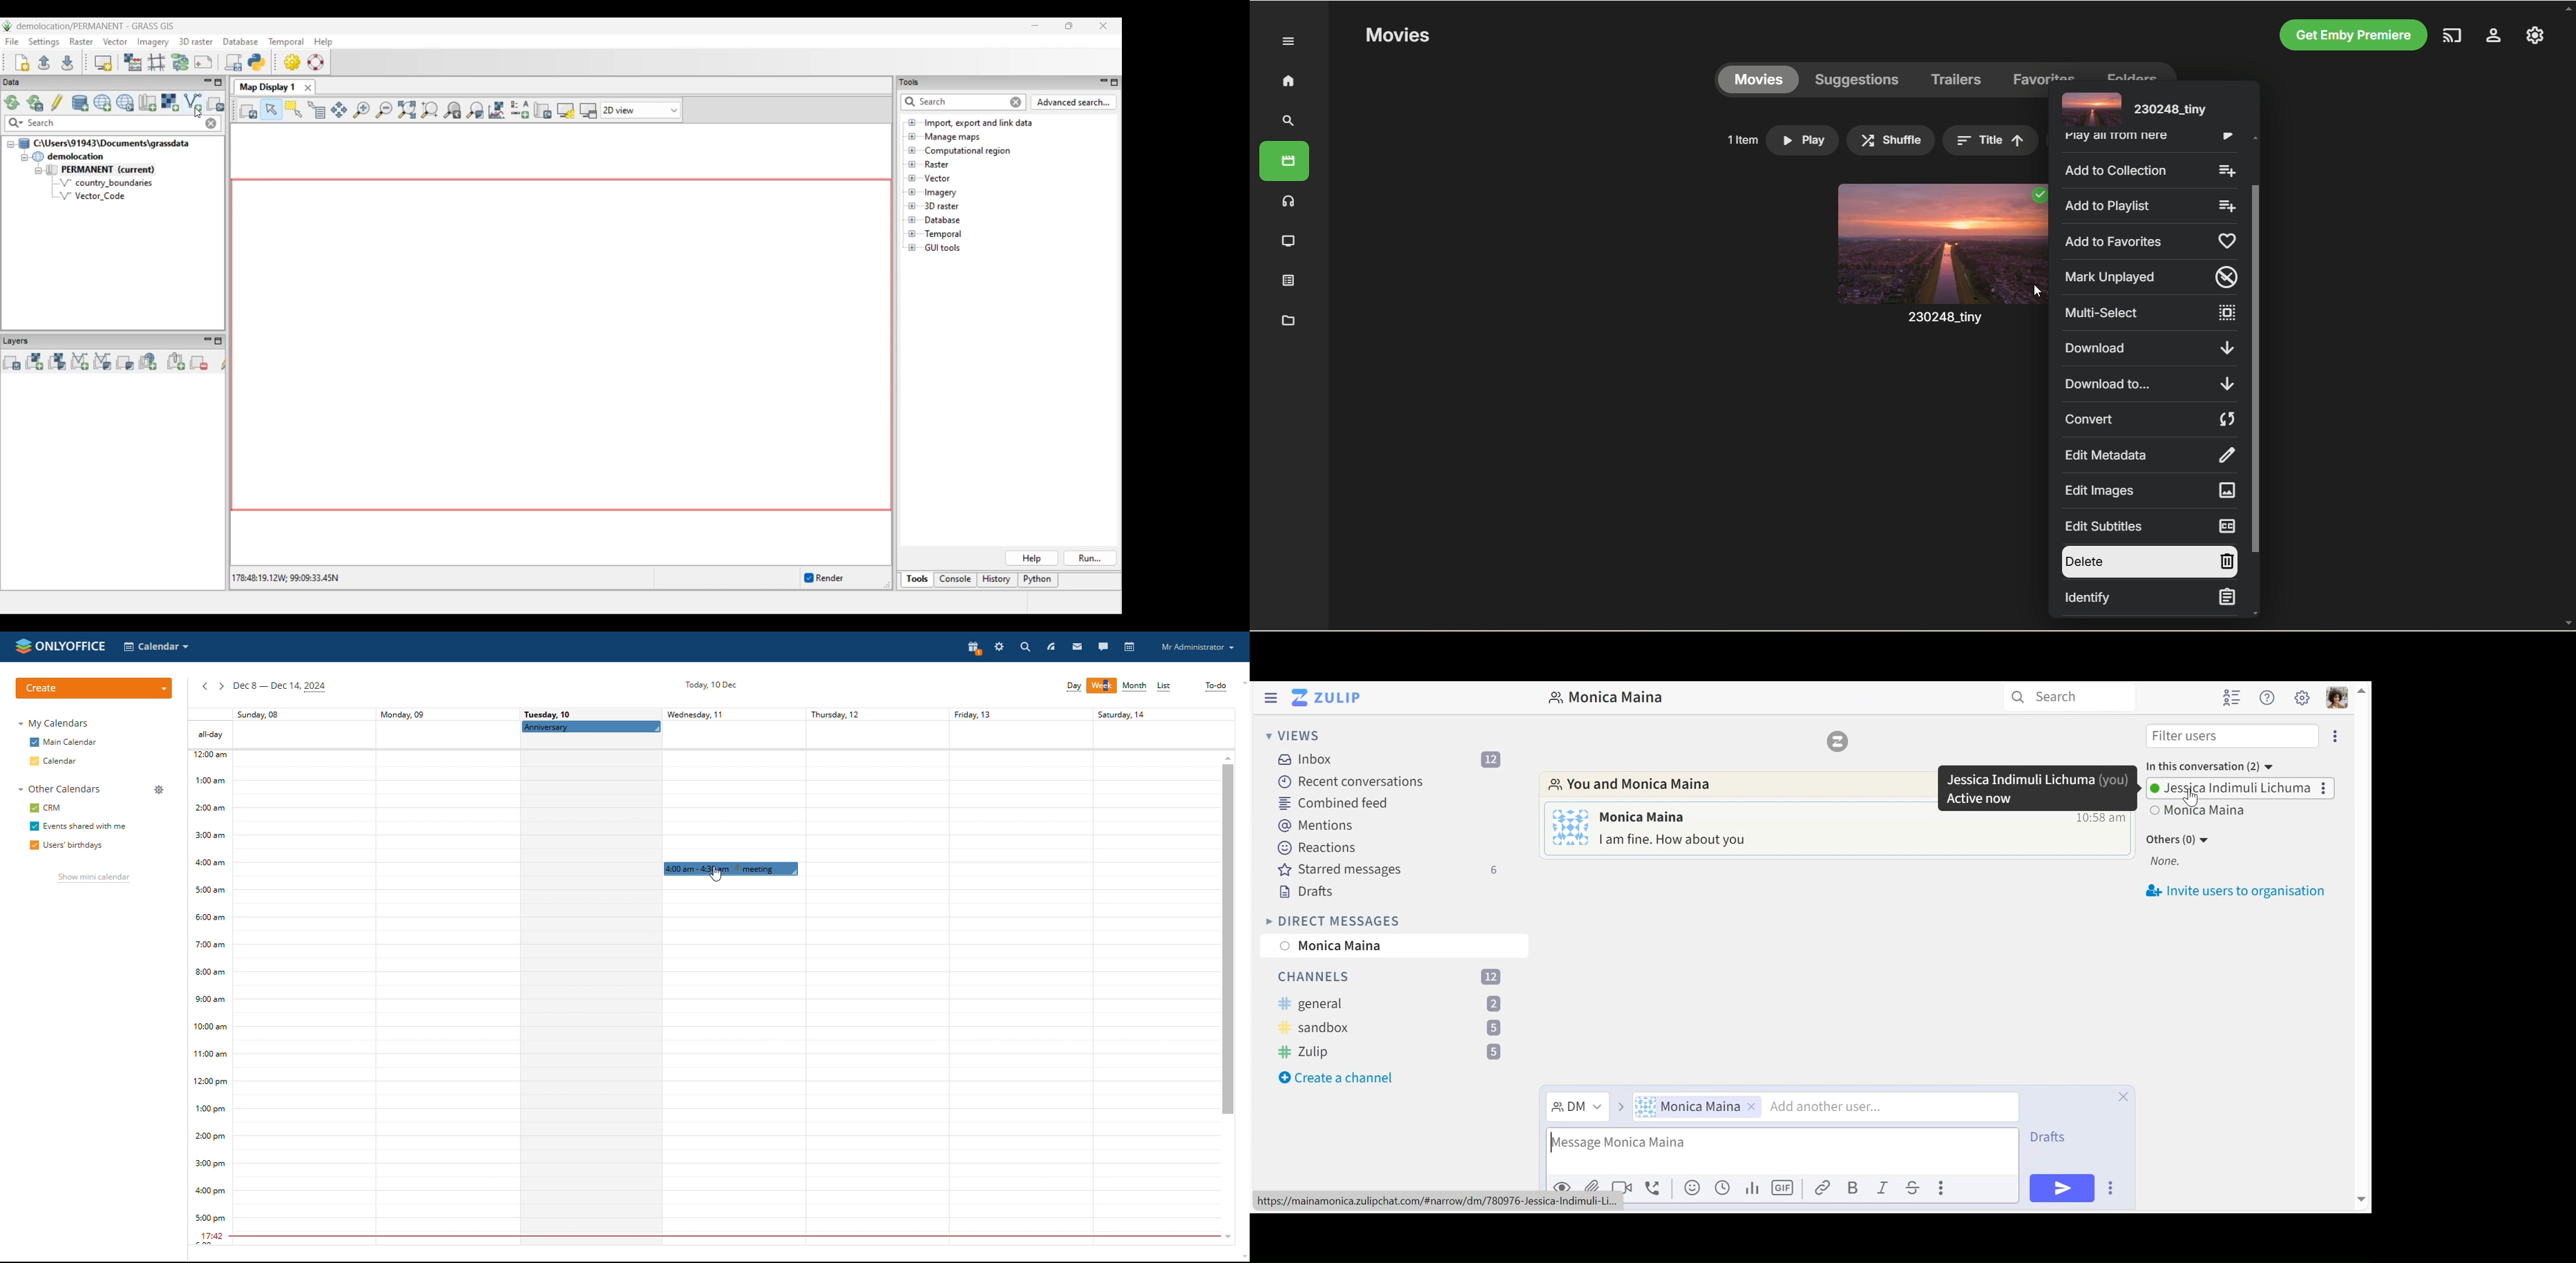  Describe the element at coordinates (210, 998) in the screenshot. I see `timeline` at that location.